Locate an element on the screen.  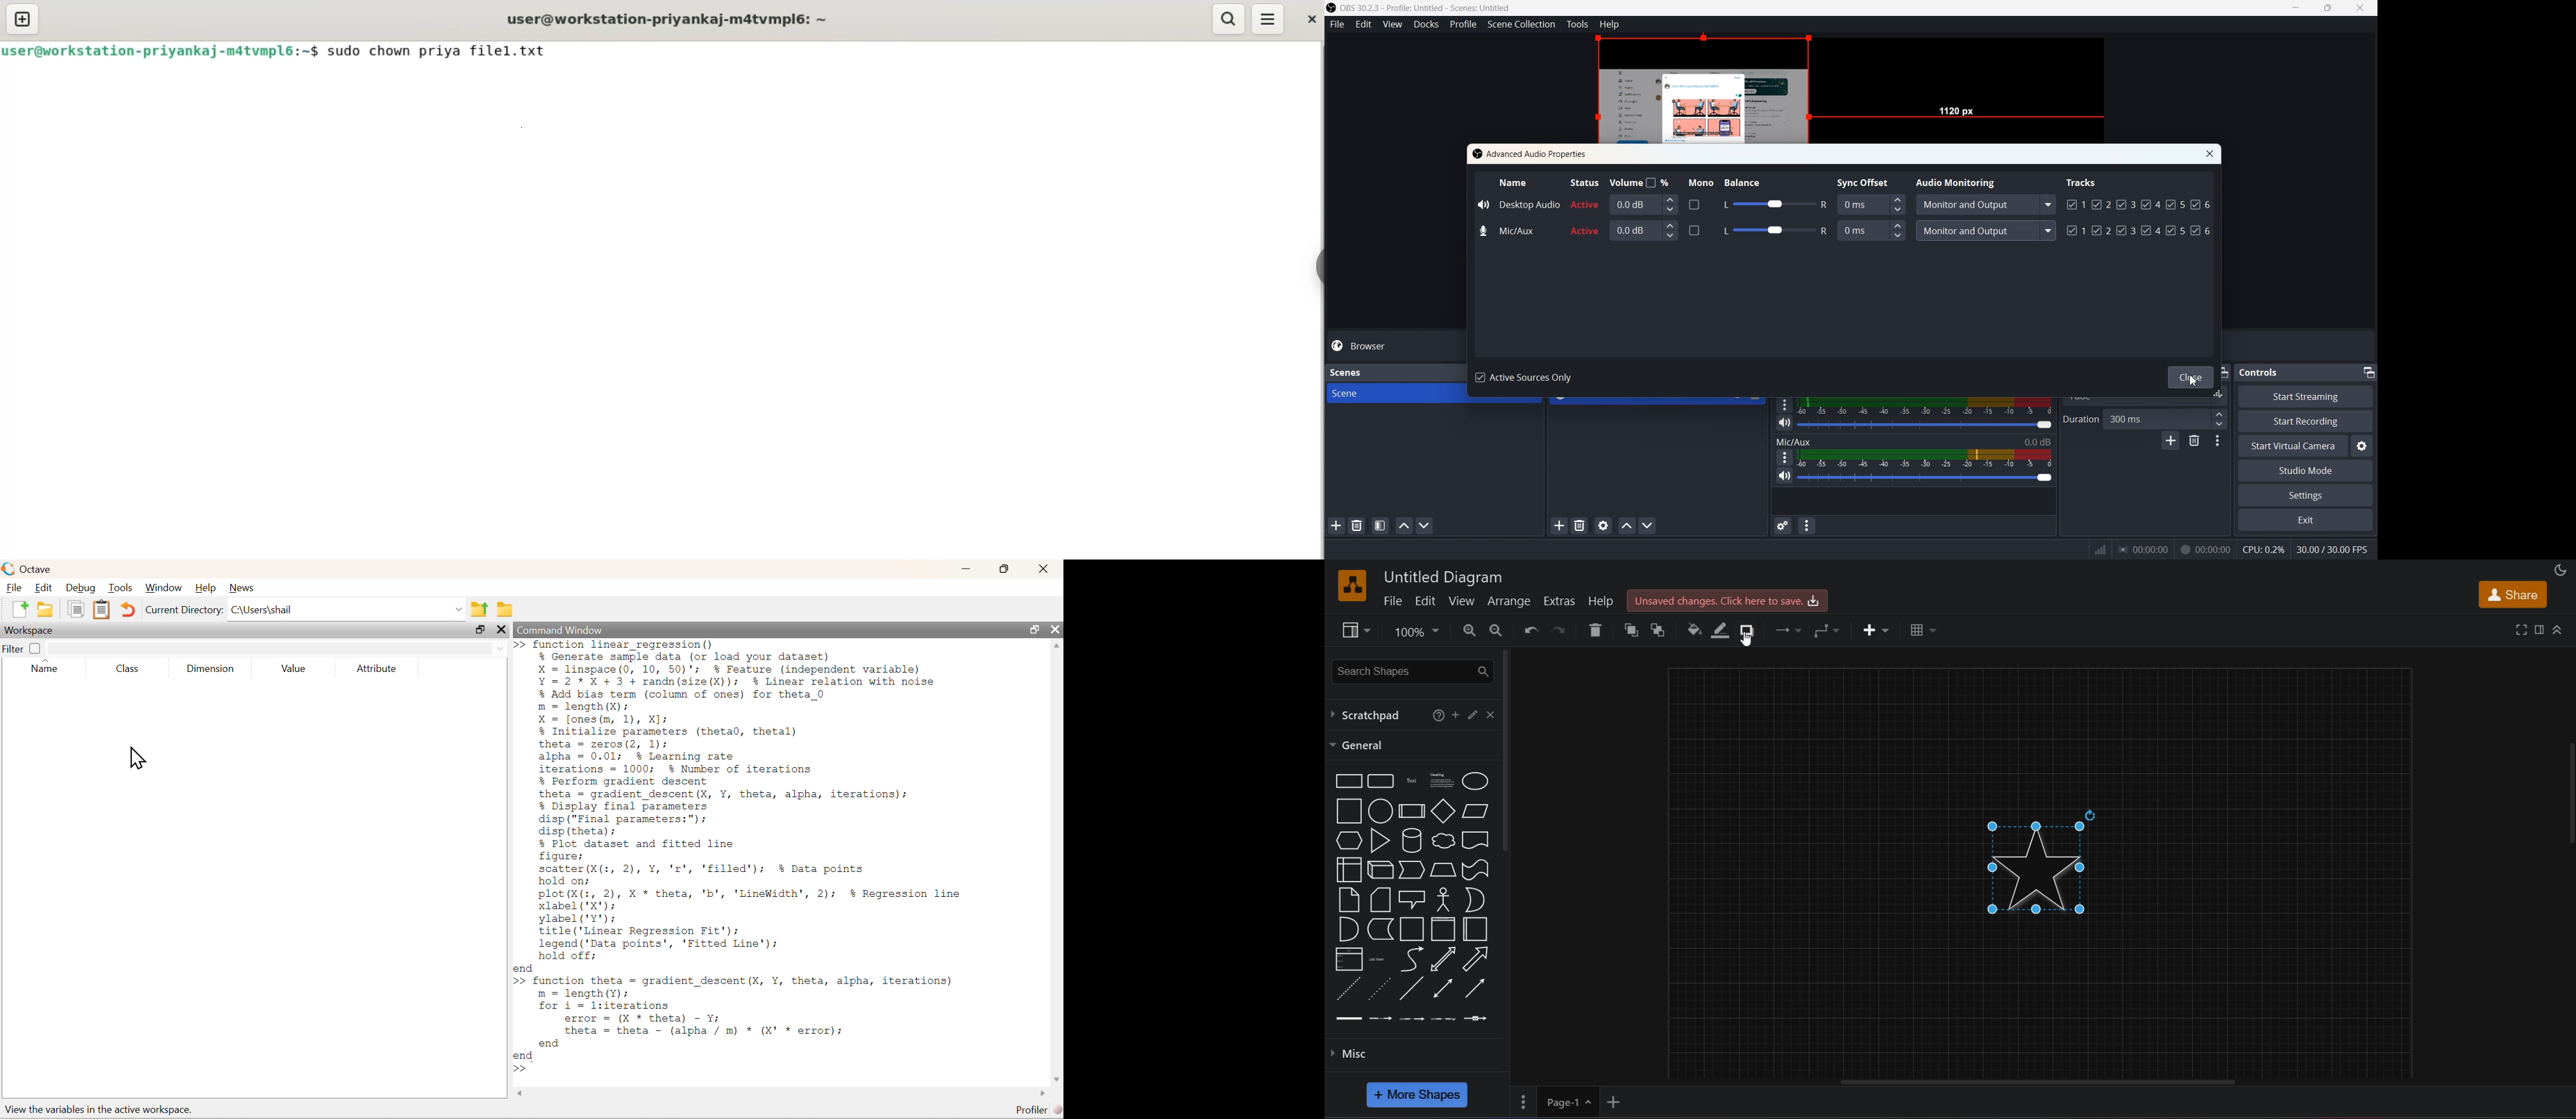
Studio Mode is located at coordinates (2305, 471).